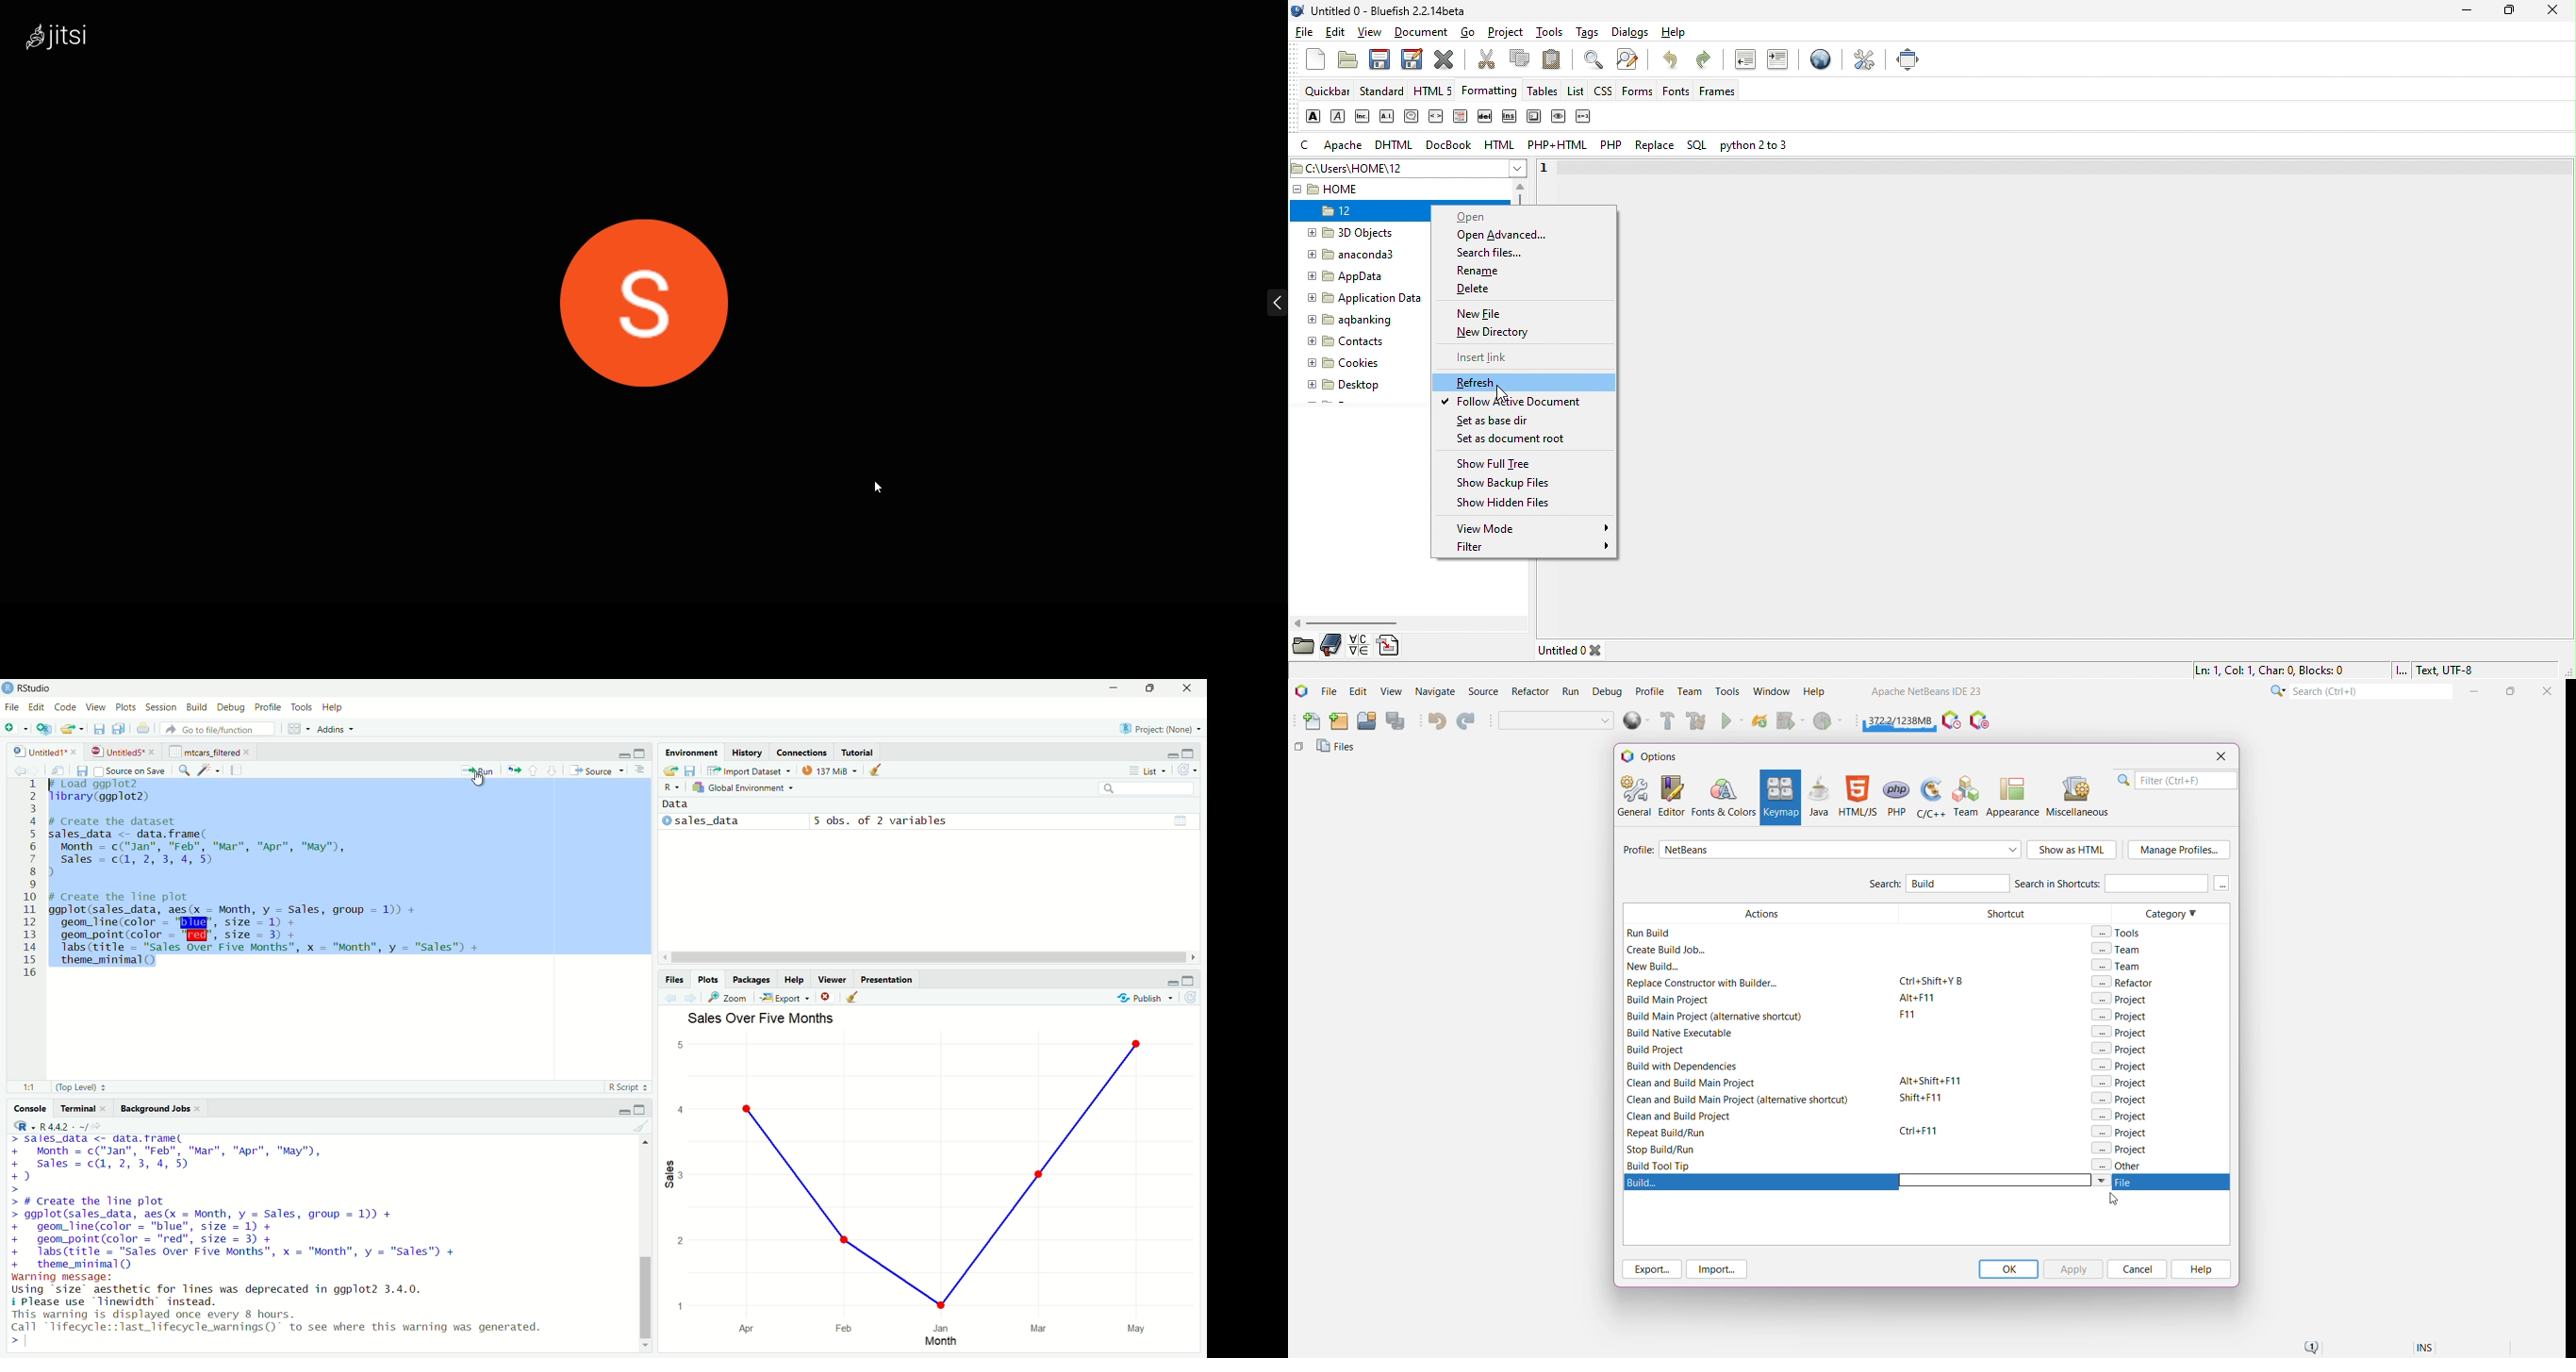 The image size is (2576, 1372). Describe the element at coordinates (280, 1235) in the screenshot. I see `> sales_data <- data.trame(

+ Month = c("Jan", "Feb", "Mar", "Apr", "May"),

+ sales =c(, 2, 3, 4, 5)

+)

>

> # Create the line plot

> ggplot(sales_data, aes(x = Month, y = Sales, group = 1)) +

+ geom_line(color = "blue", size = 1) +

+ geom_point(color = "red", size = 3) +

+ labs(title = "sales Over Five Months", x = "Month", y = "sales") +
+  theme_minimal()

warning message:

Using “size aesthetic for lines was deprecated in ggplot2 3.4.0.

i Please use "Tinewidth™ instead.

This warning is displayed once every 8 hours.

call “Tifecycle::last_lifecycle_warnings()" to see where this warning was generated.` at that location.